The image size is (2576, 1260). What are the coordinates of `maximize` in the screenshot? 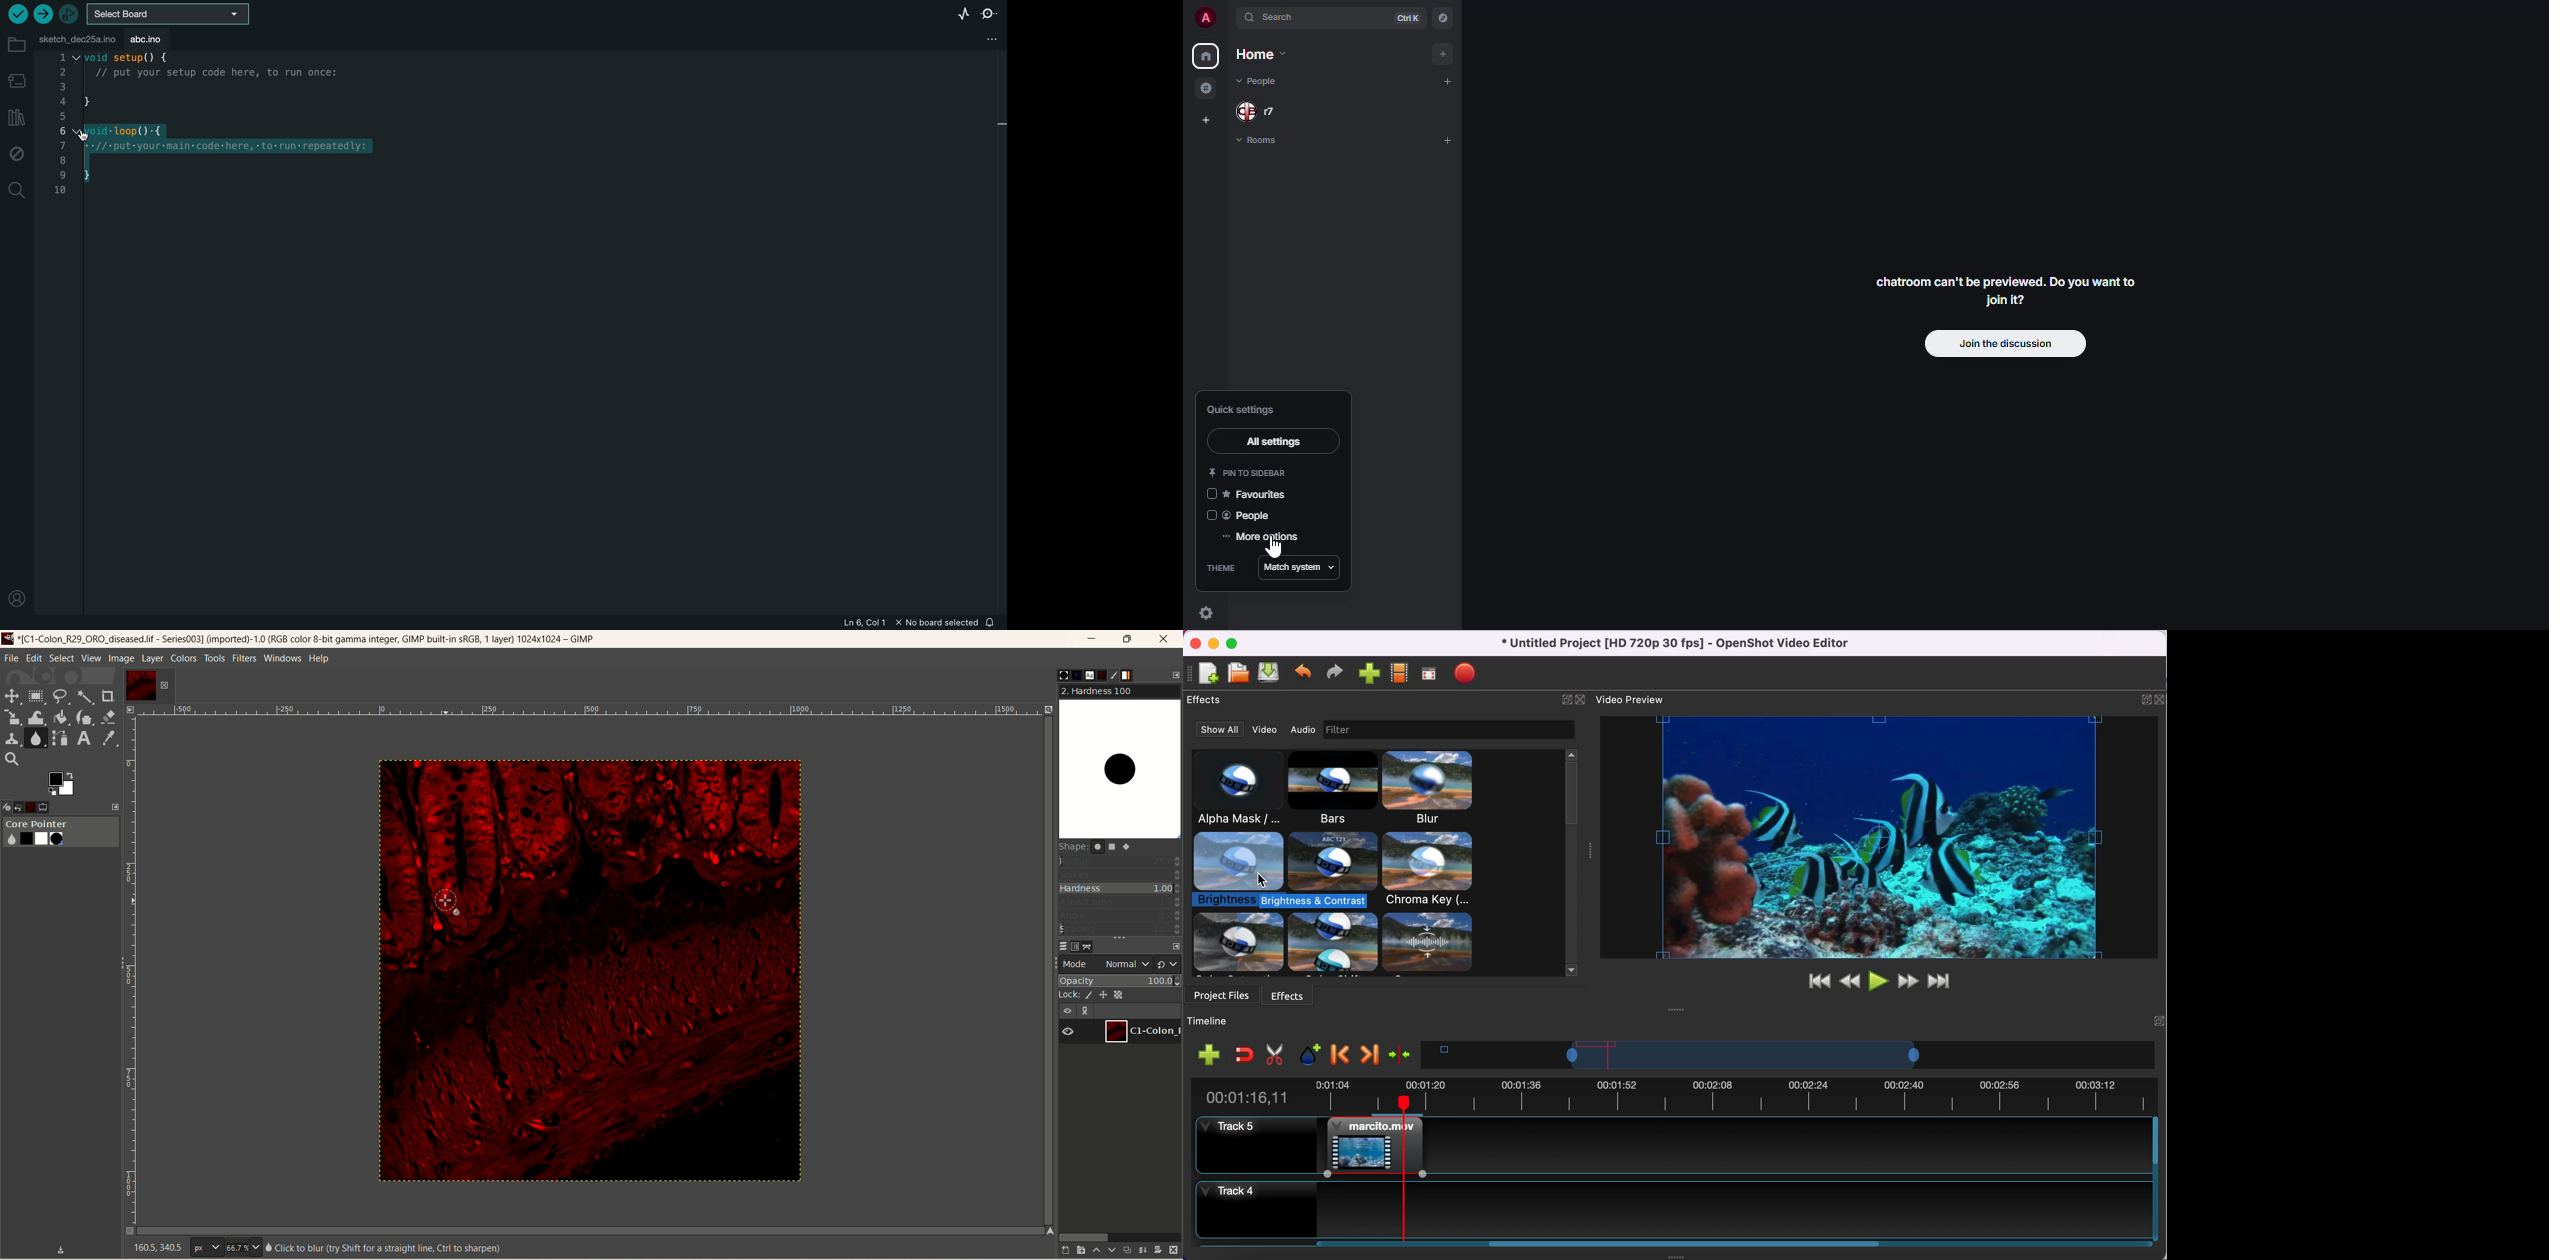 It's located at (1129, 639).